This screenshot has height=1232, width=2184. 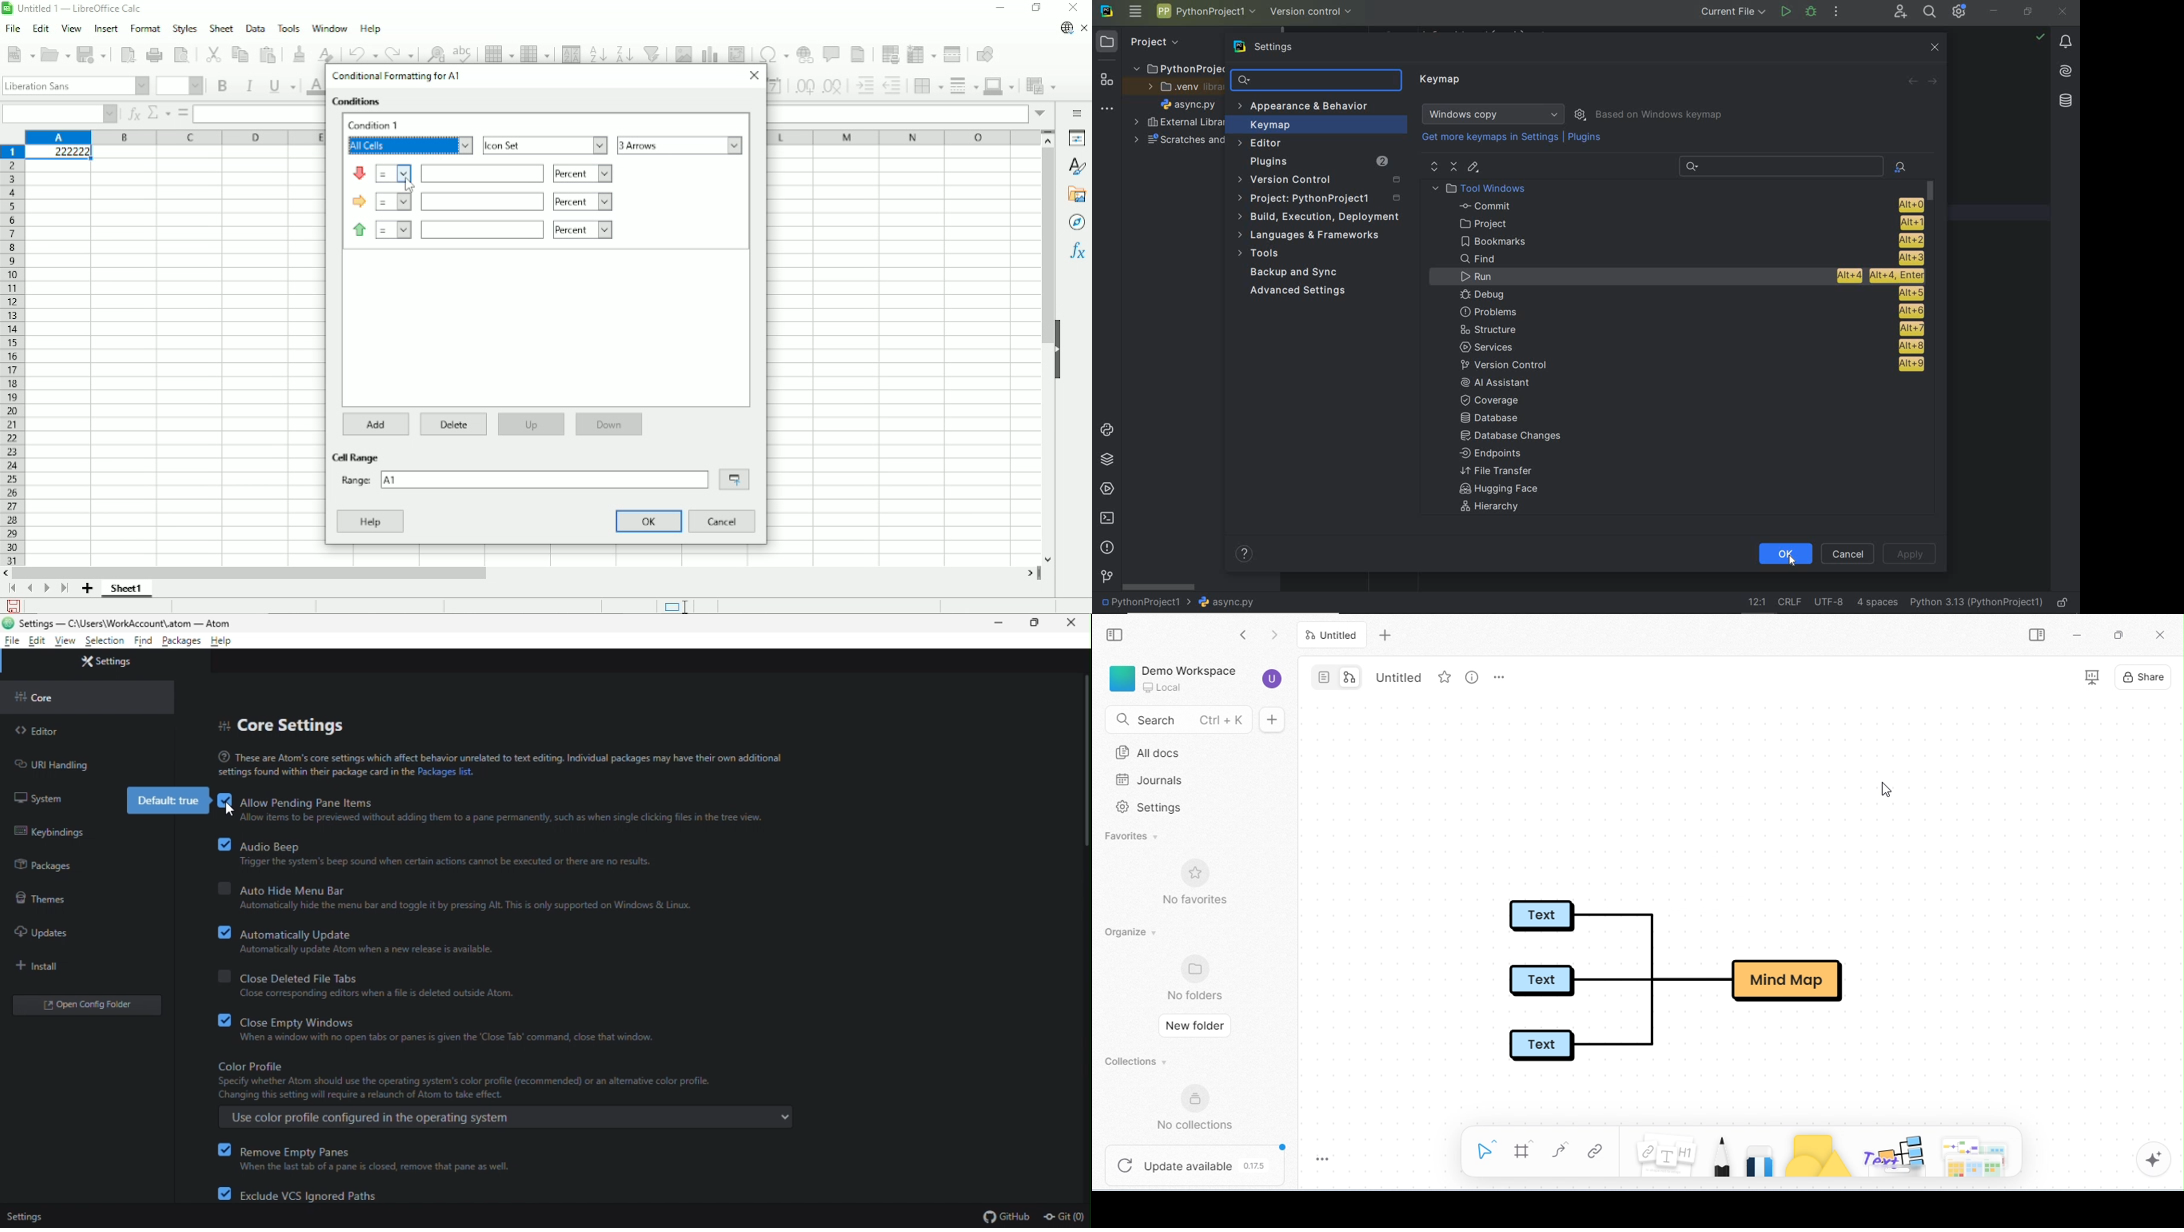 What do you see at coordinates (674, 605) in the screenshot?
I see `Standard selection` at bounding box center [674, 605].